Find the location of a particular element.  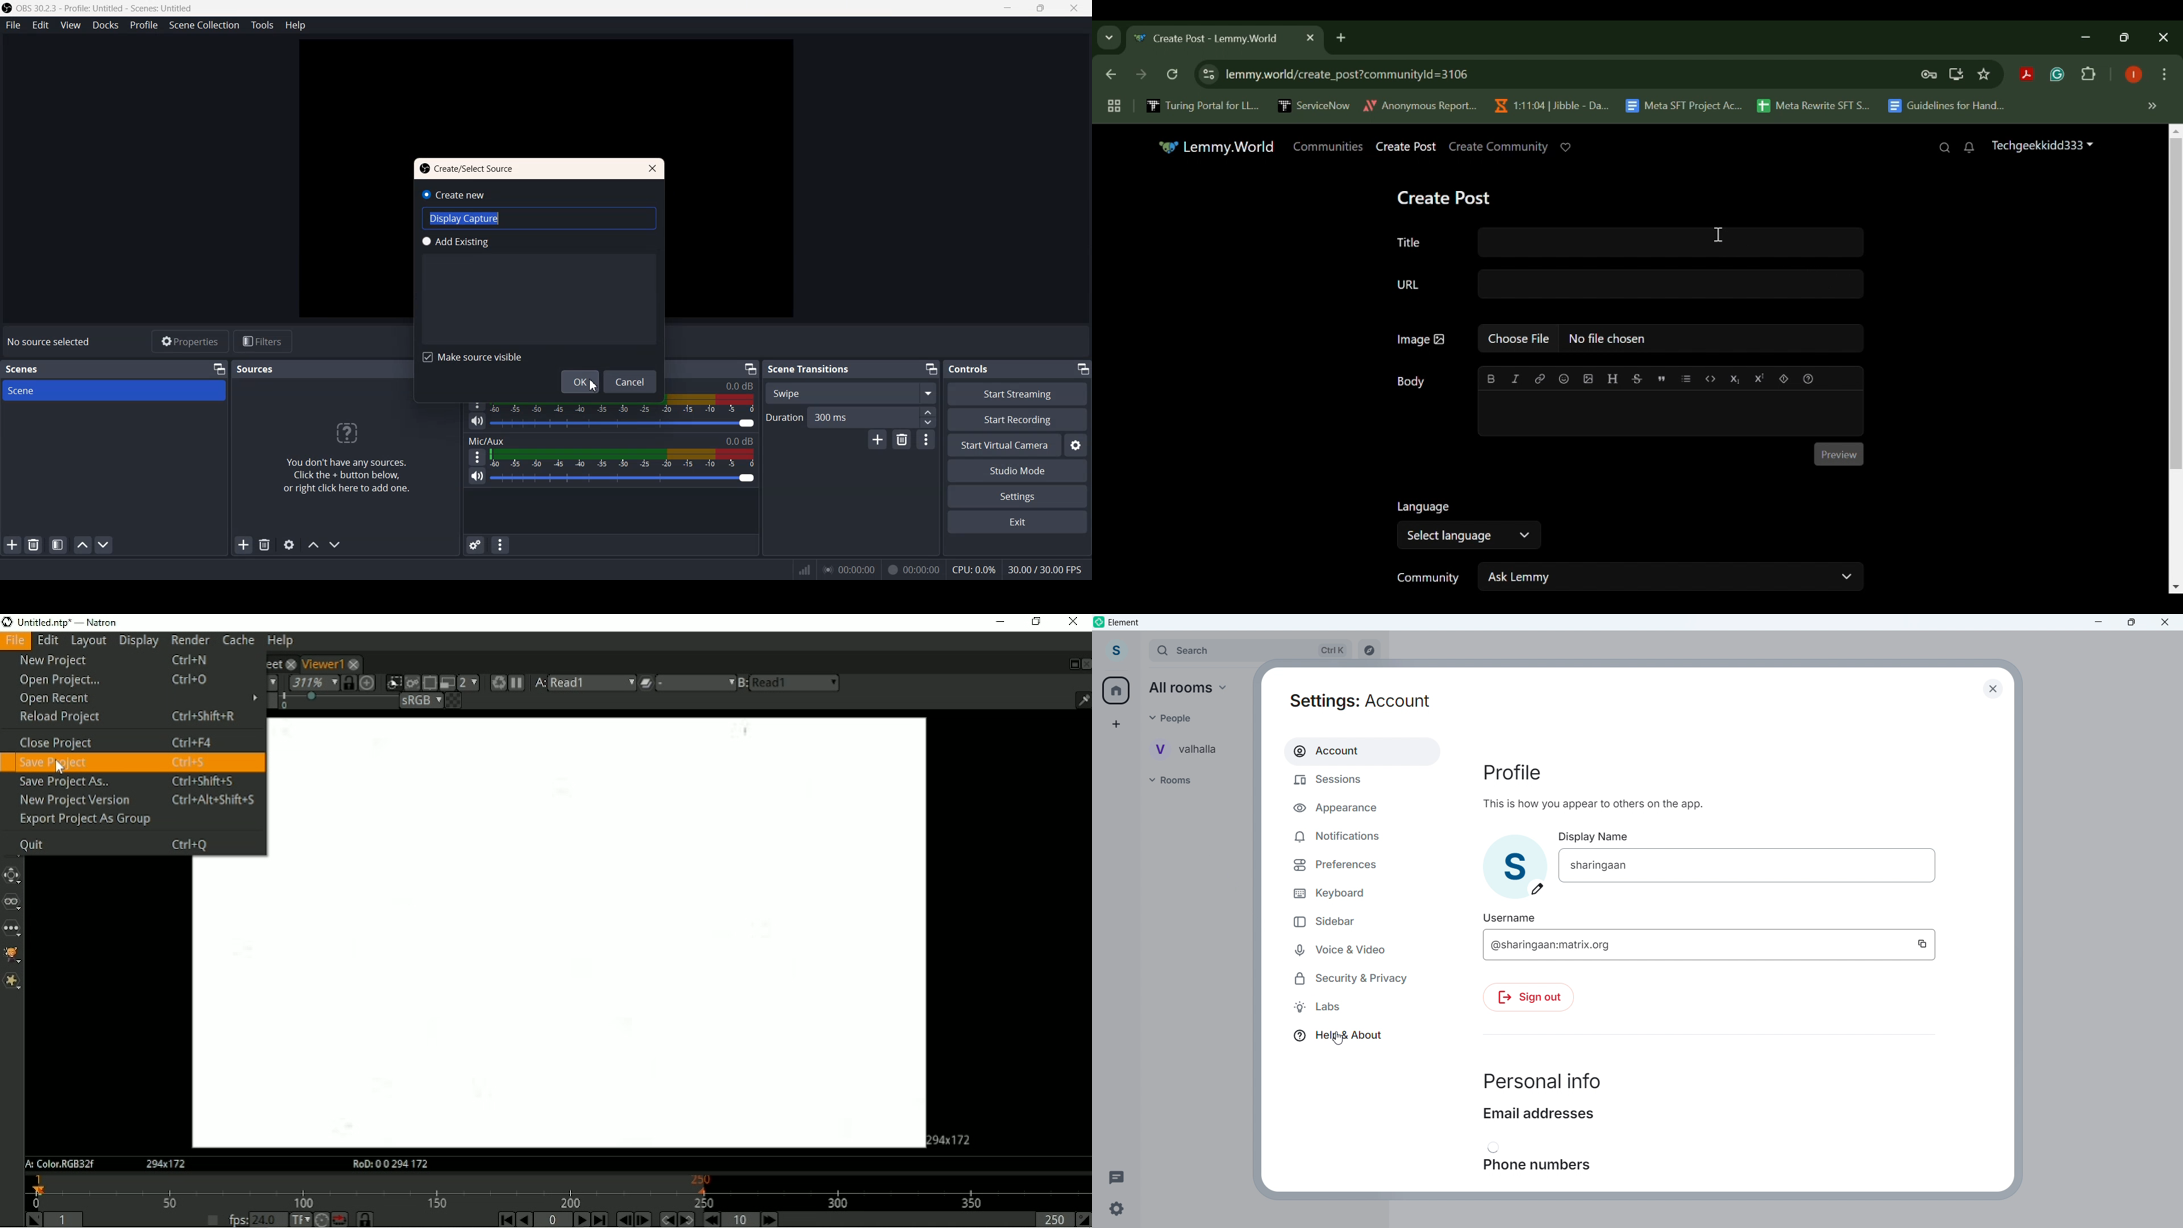

Text is located at coordinates (470, 168).